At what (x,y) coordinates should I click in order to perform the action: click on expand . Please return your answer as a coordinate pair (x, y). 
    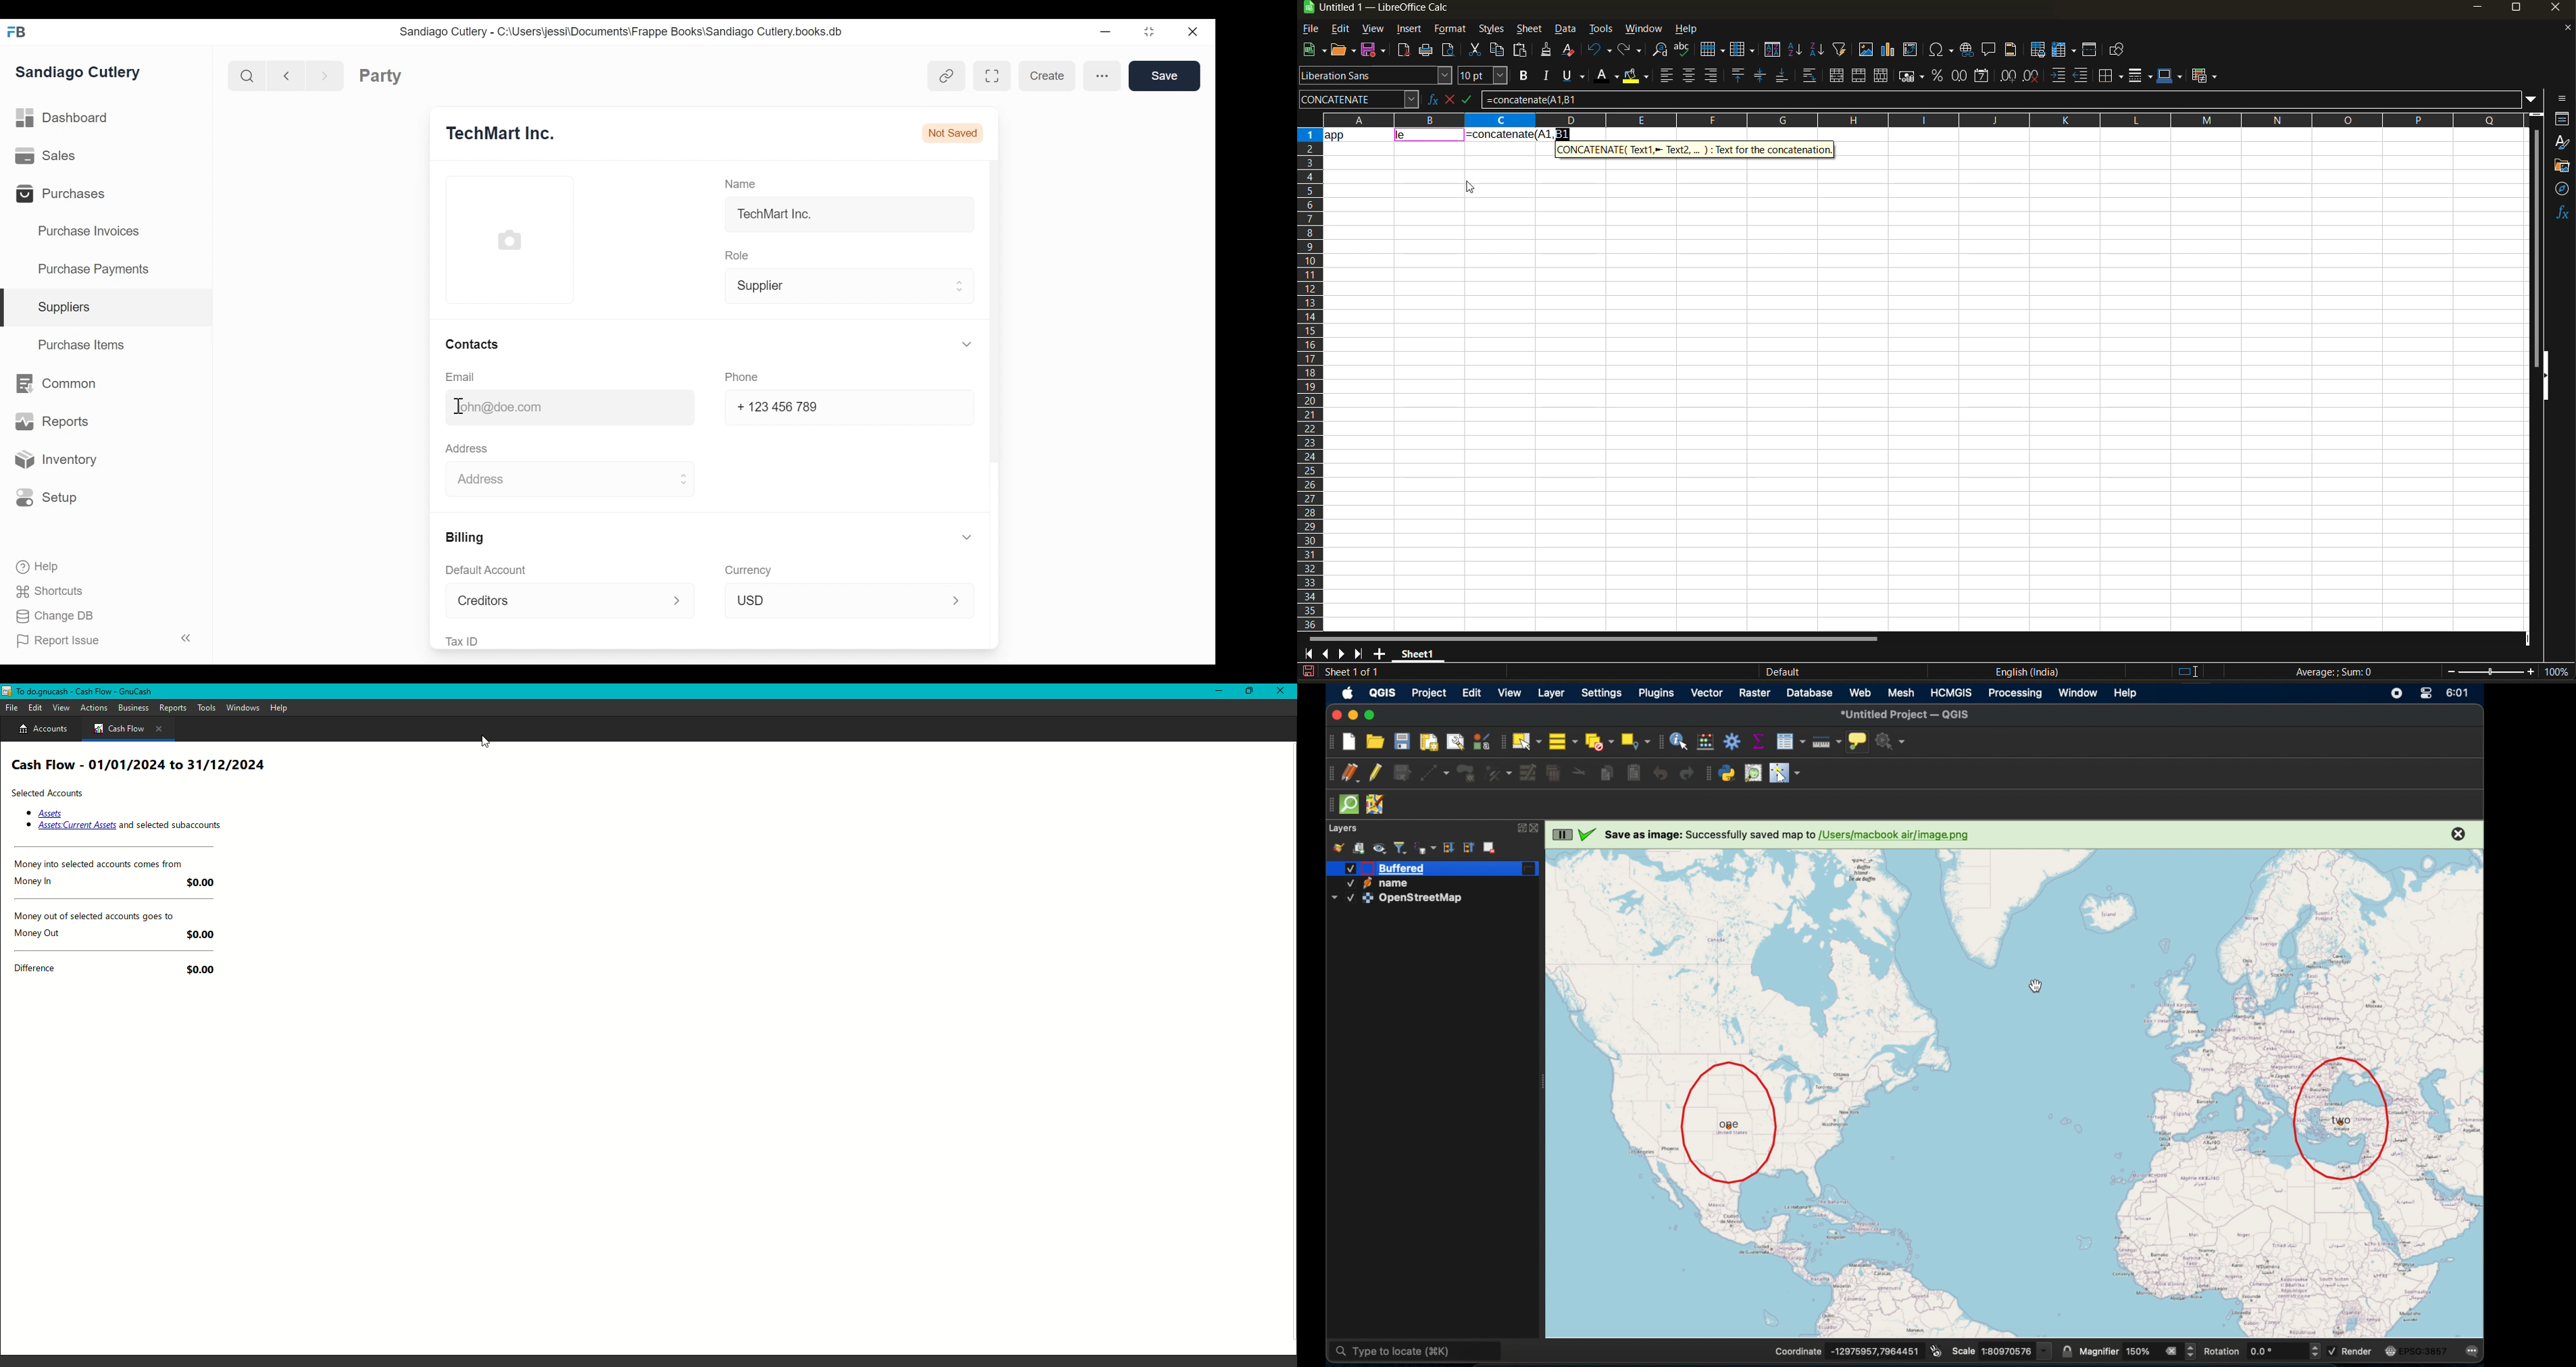
    Looking at the image, I should click on (957, 346).